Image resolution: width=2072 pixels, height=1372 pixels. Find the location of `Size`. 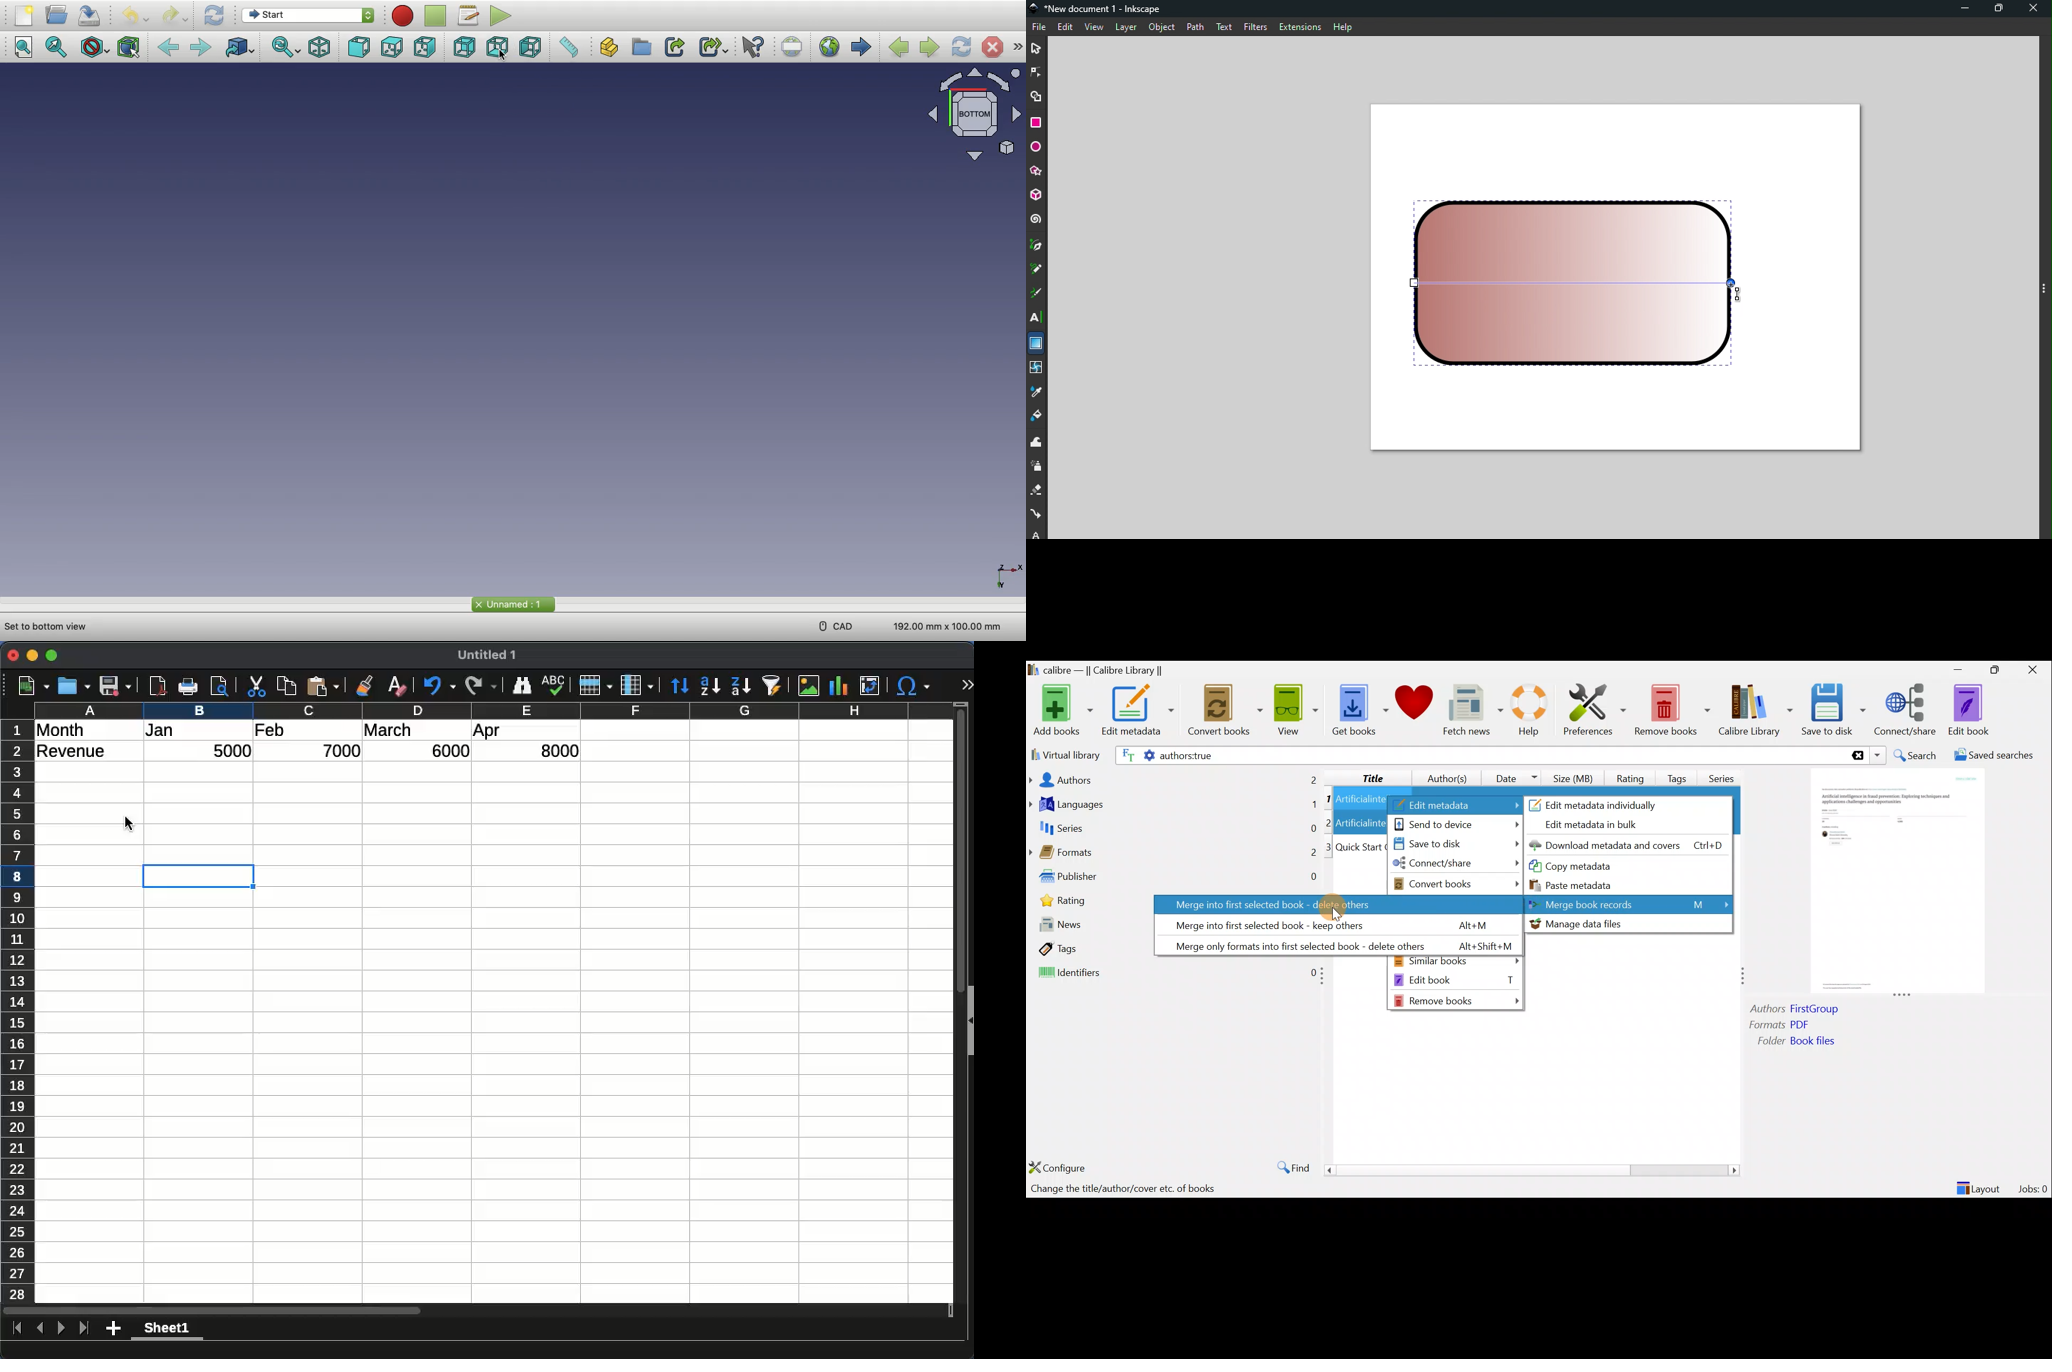

Size is located at coordinates (1575, 777).